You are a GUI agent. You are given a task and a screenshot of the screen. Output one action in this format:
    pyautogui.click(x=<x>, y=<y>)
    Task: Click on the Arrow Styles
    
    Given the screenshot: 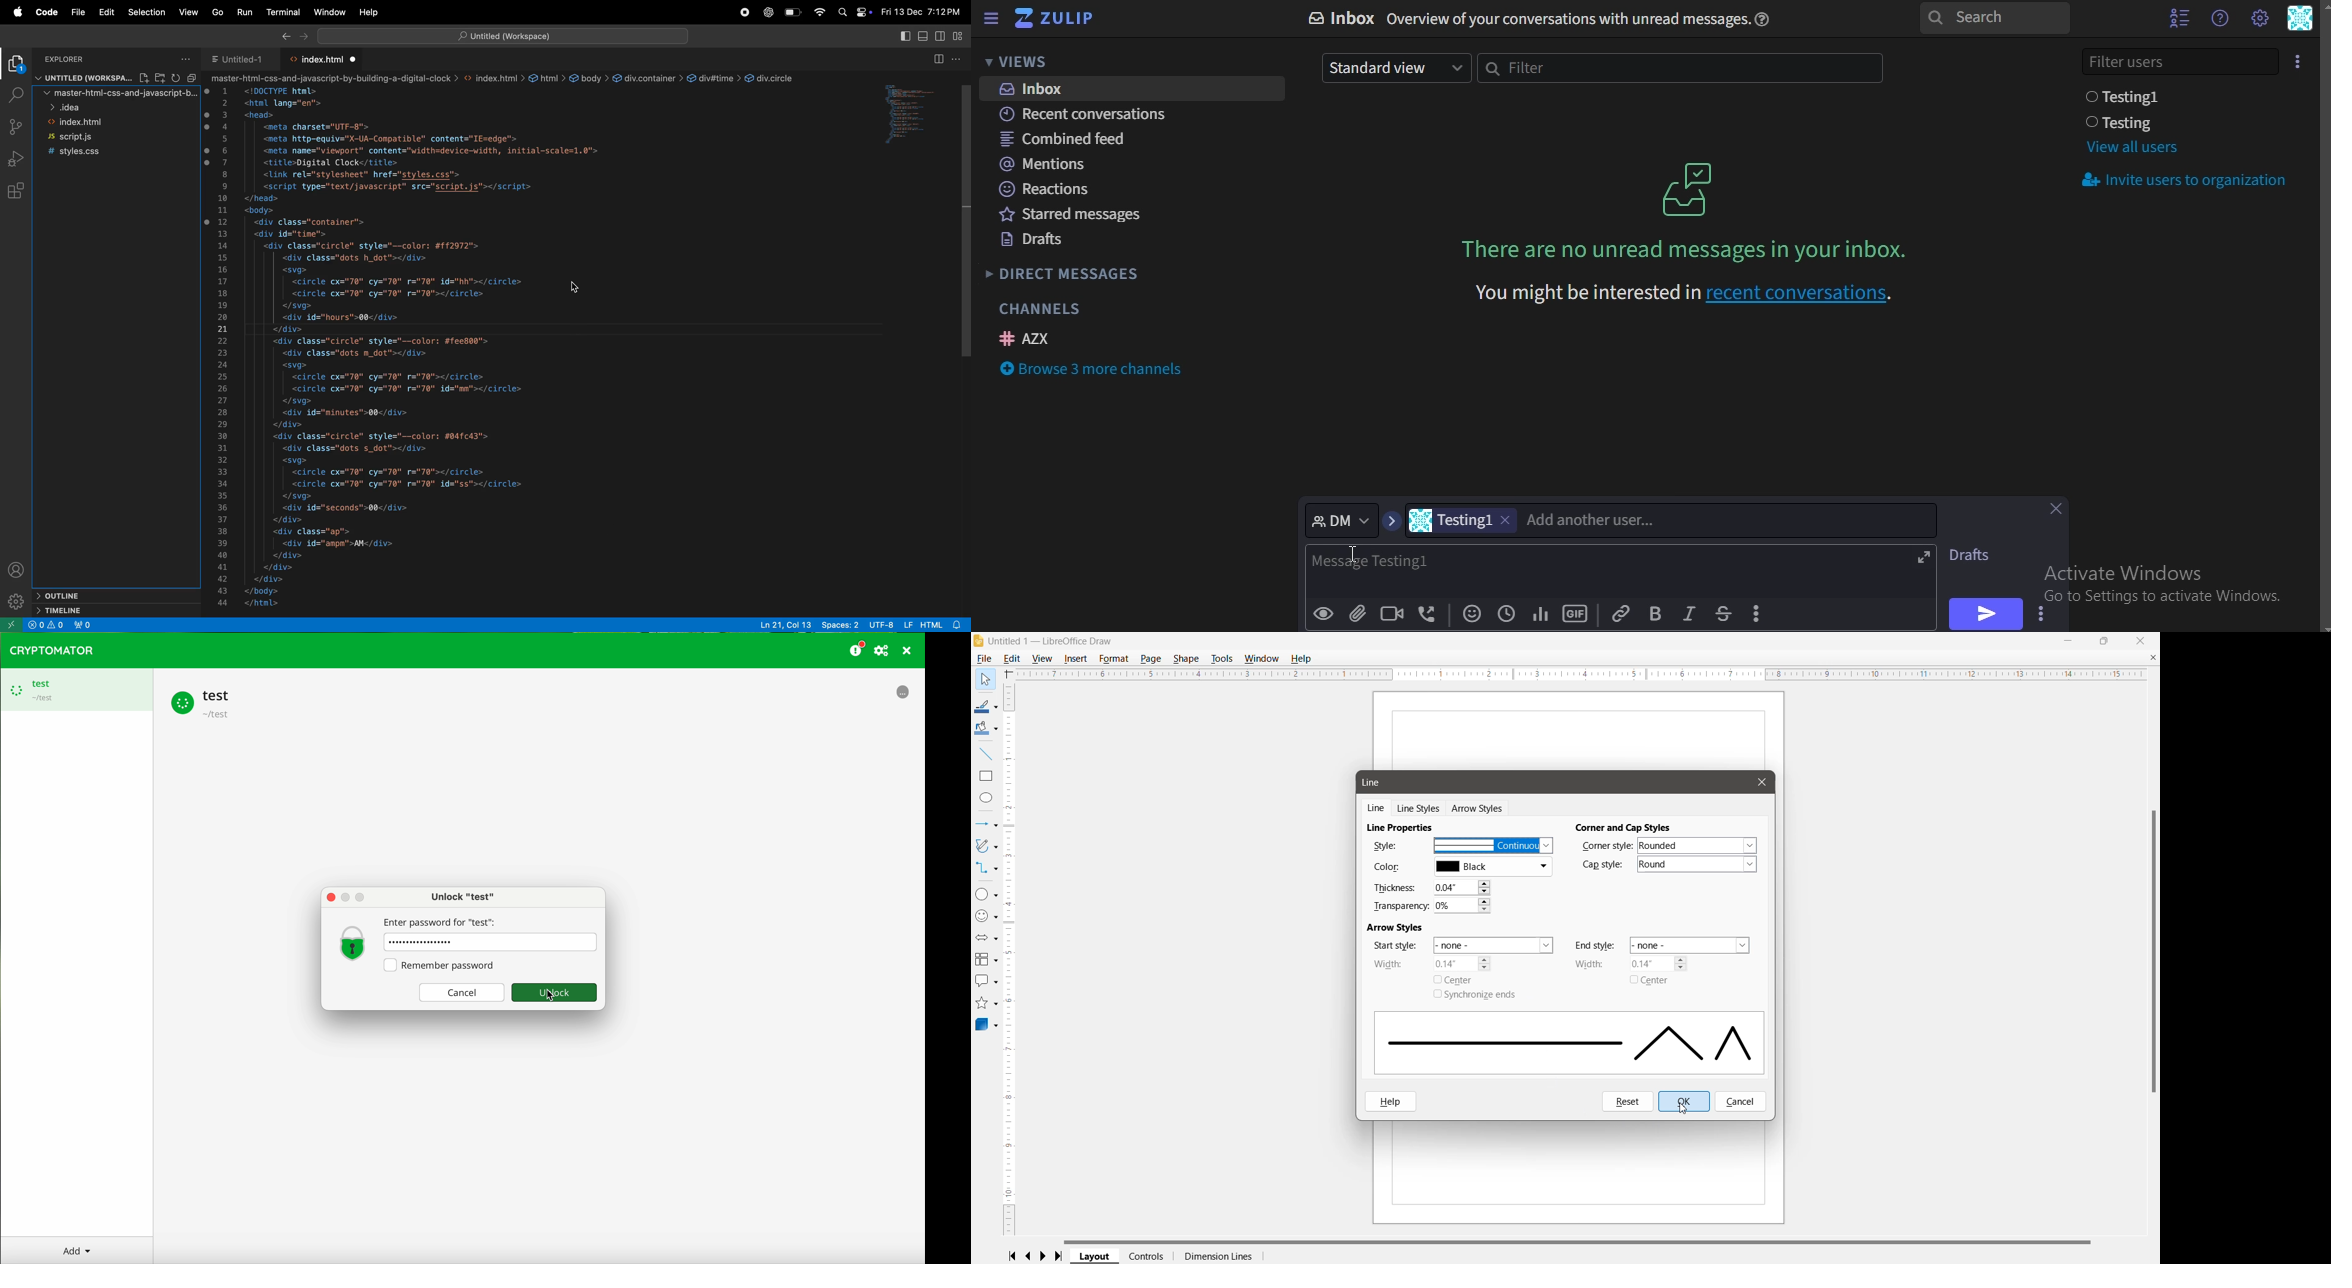 What is the action you would take?
    pyautogui.click(x=1397, y=926)
    